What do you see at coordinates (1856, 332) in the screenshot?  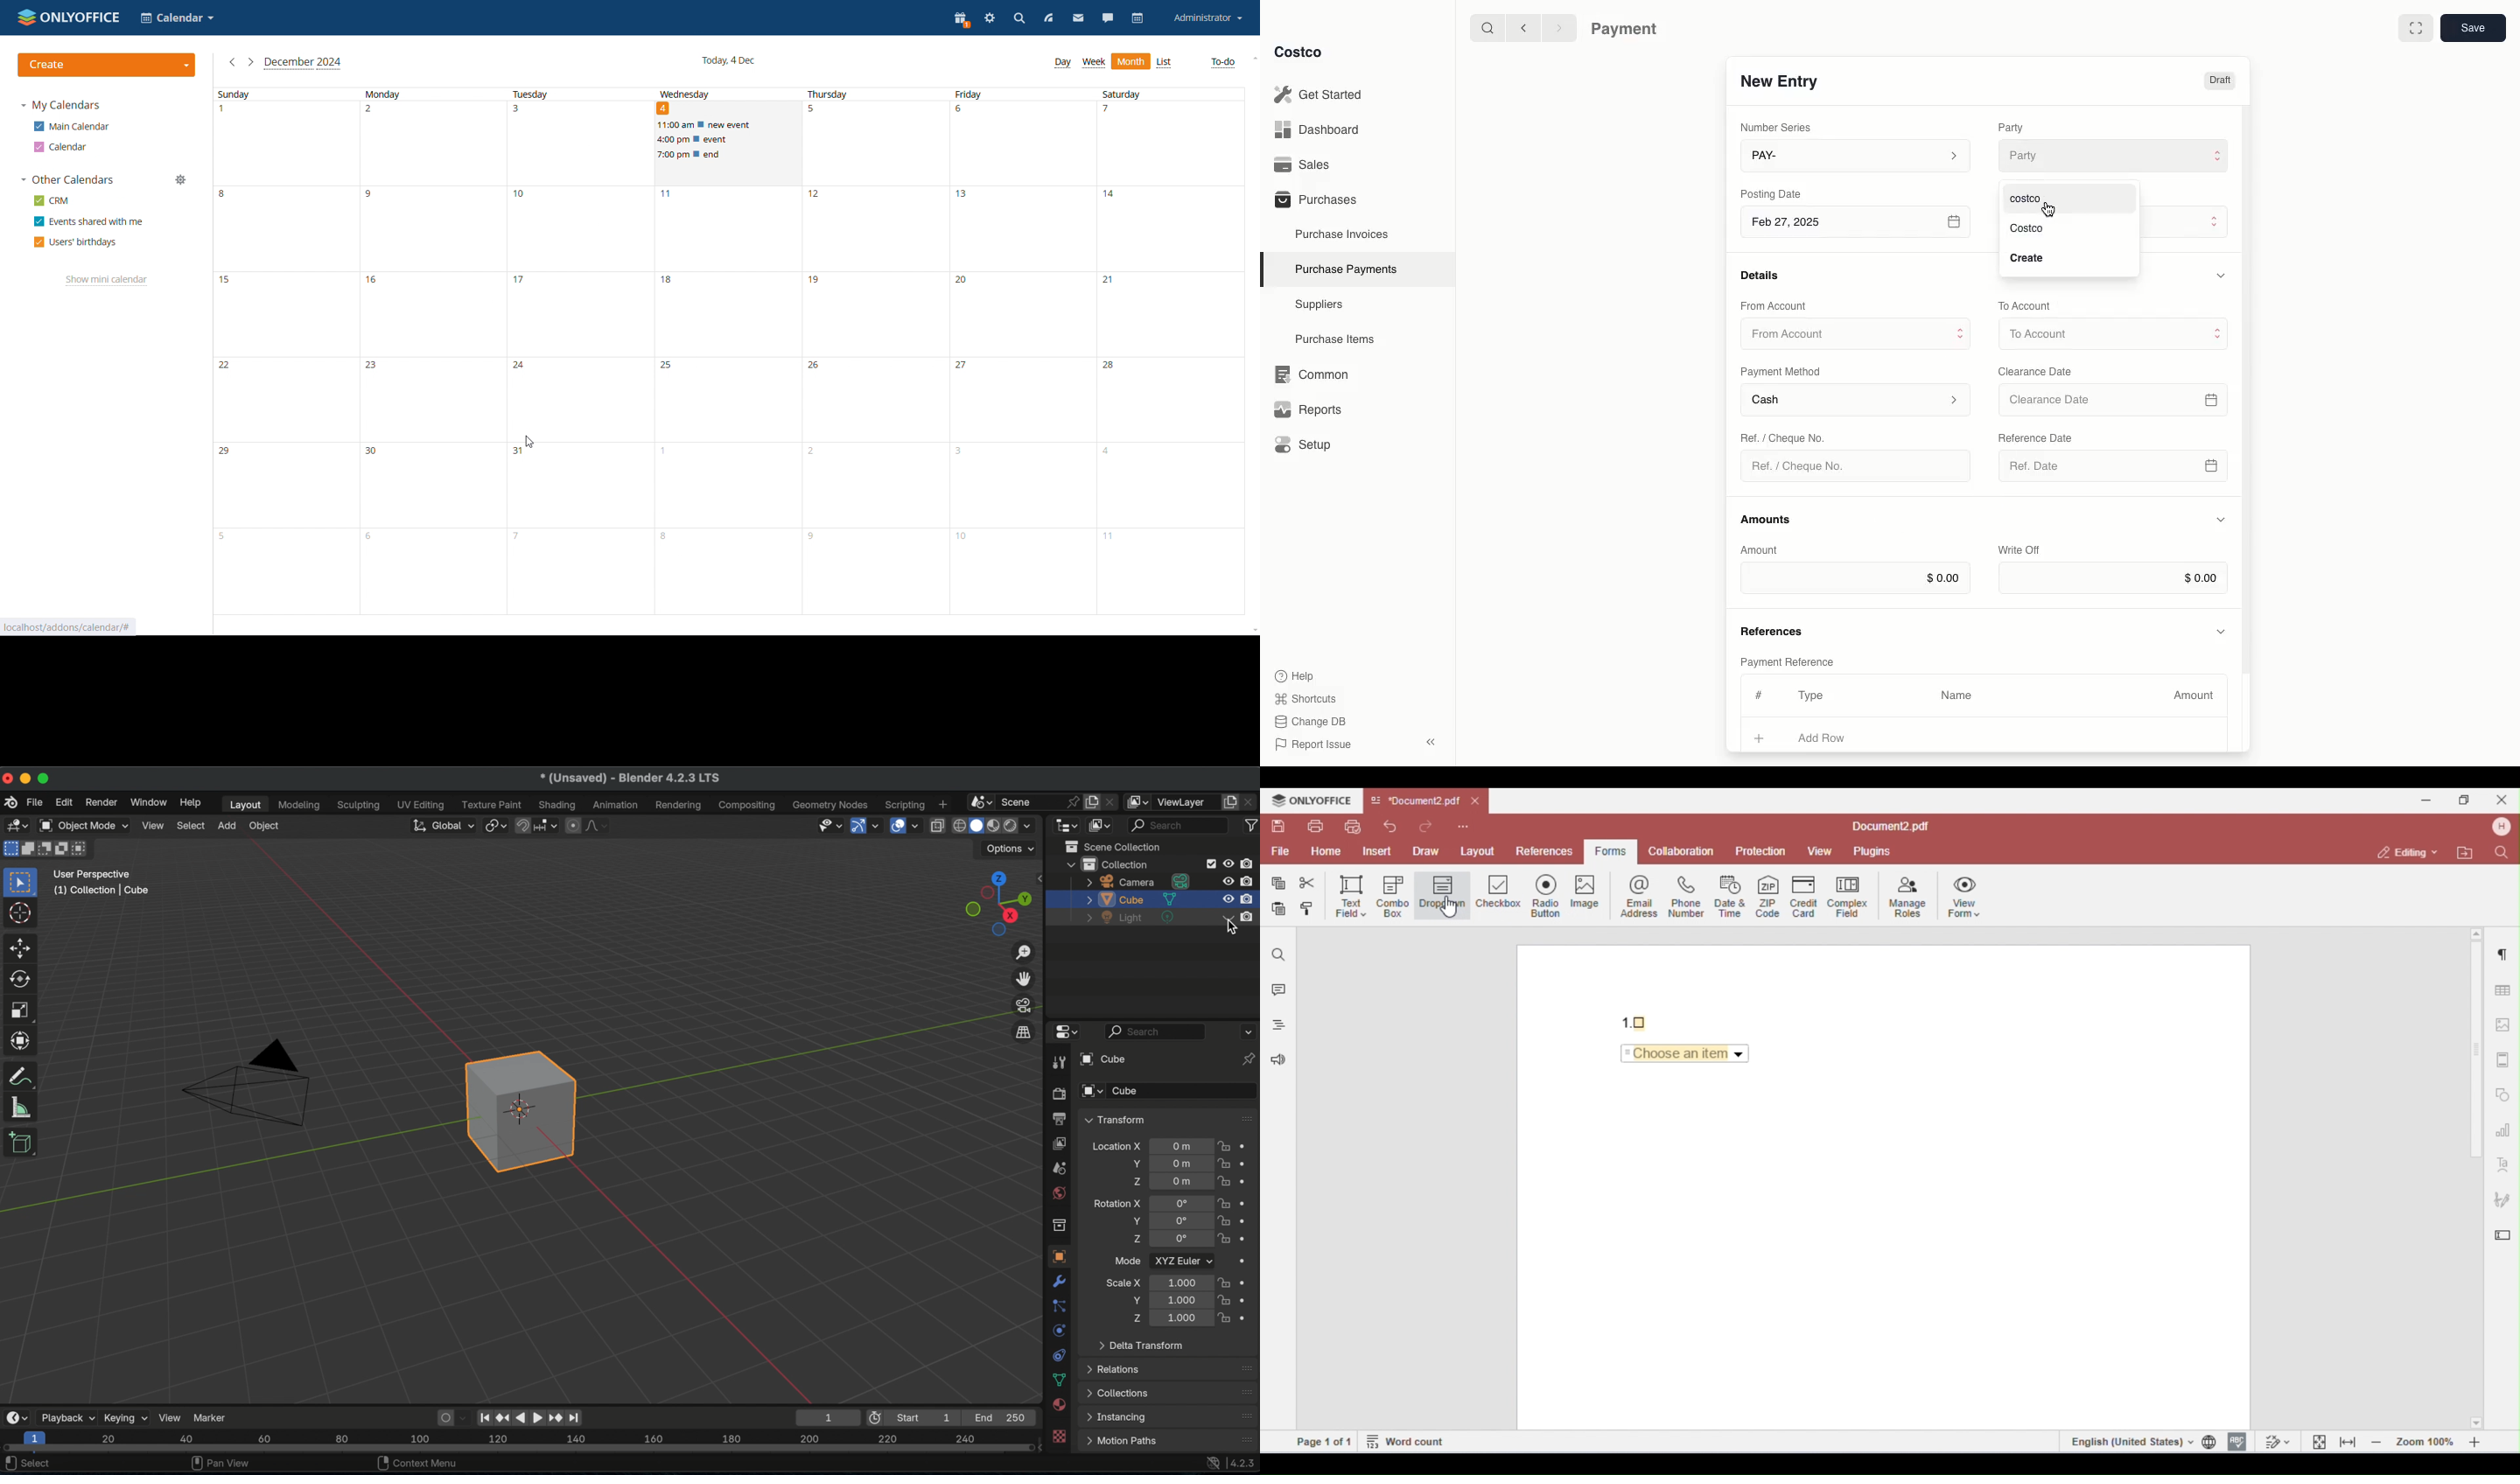 I see `From Account` at bounding box center [1856, 332].